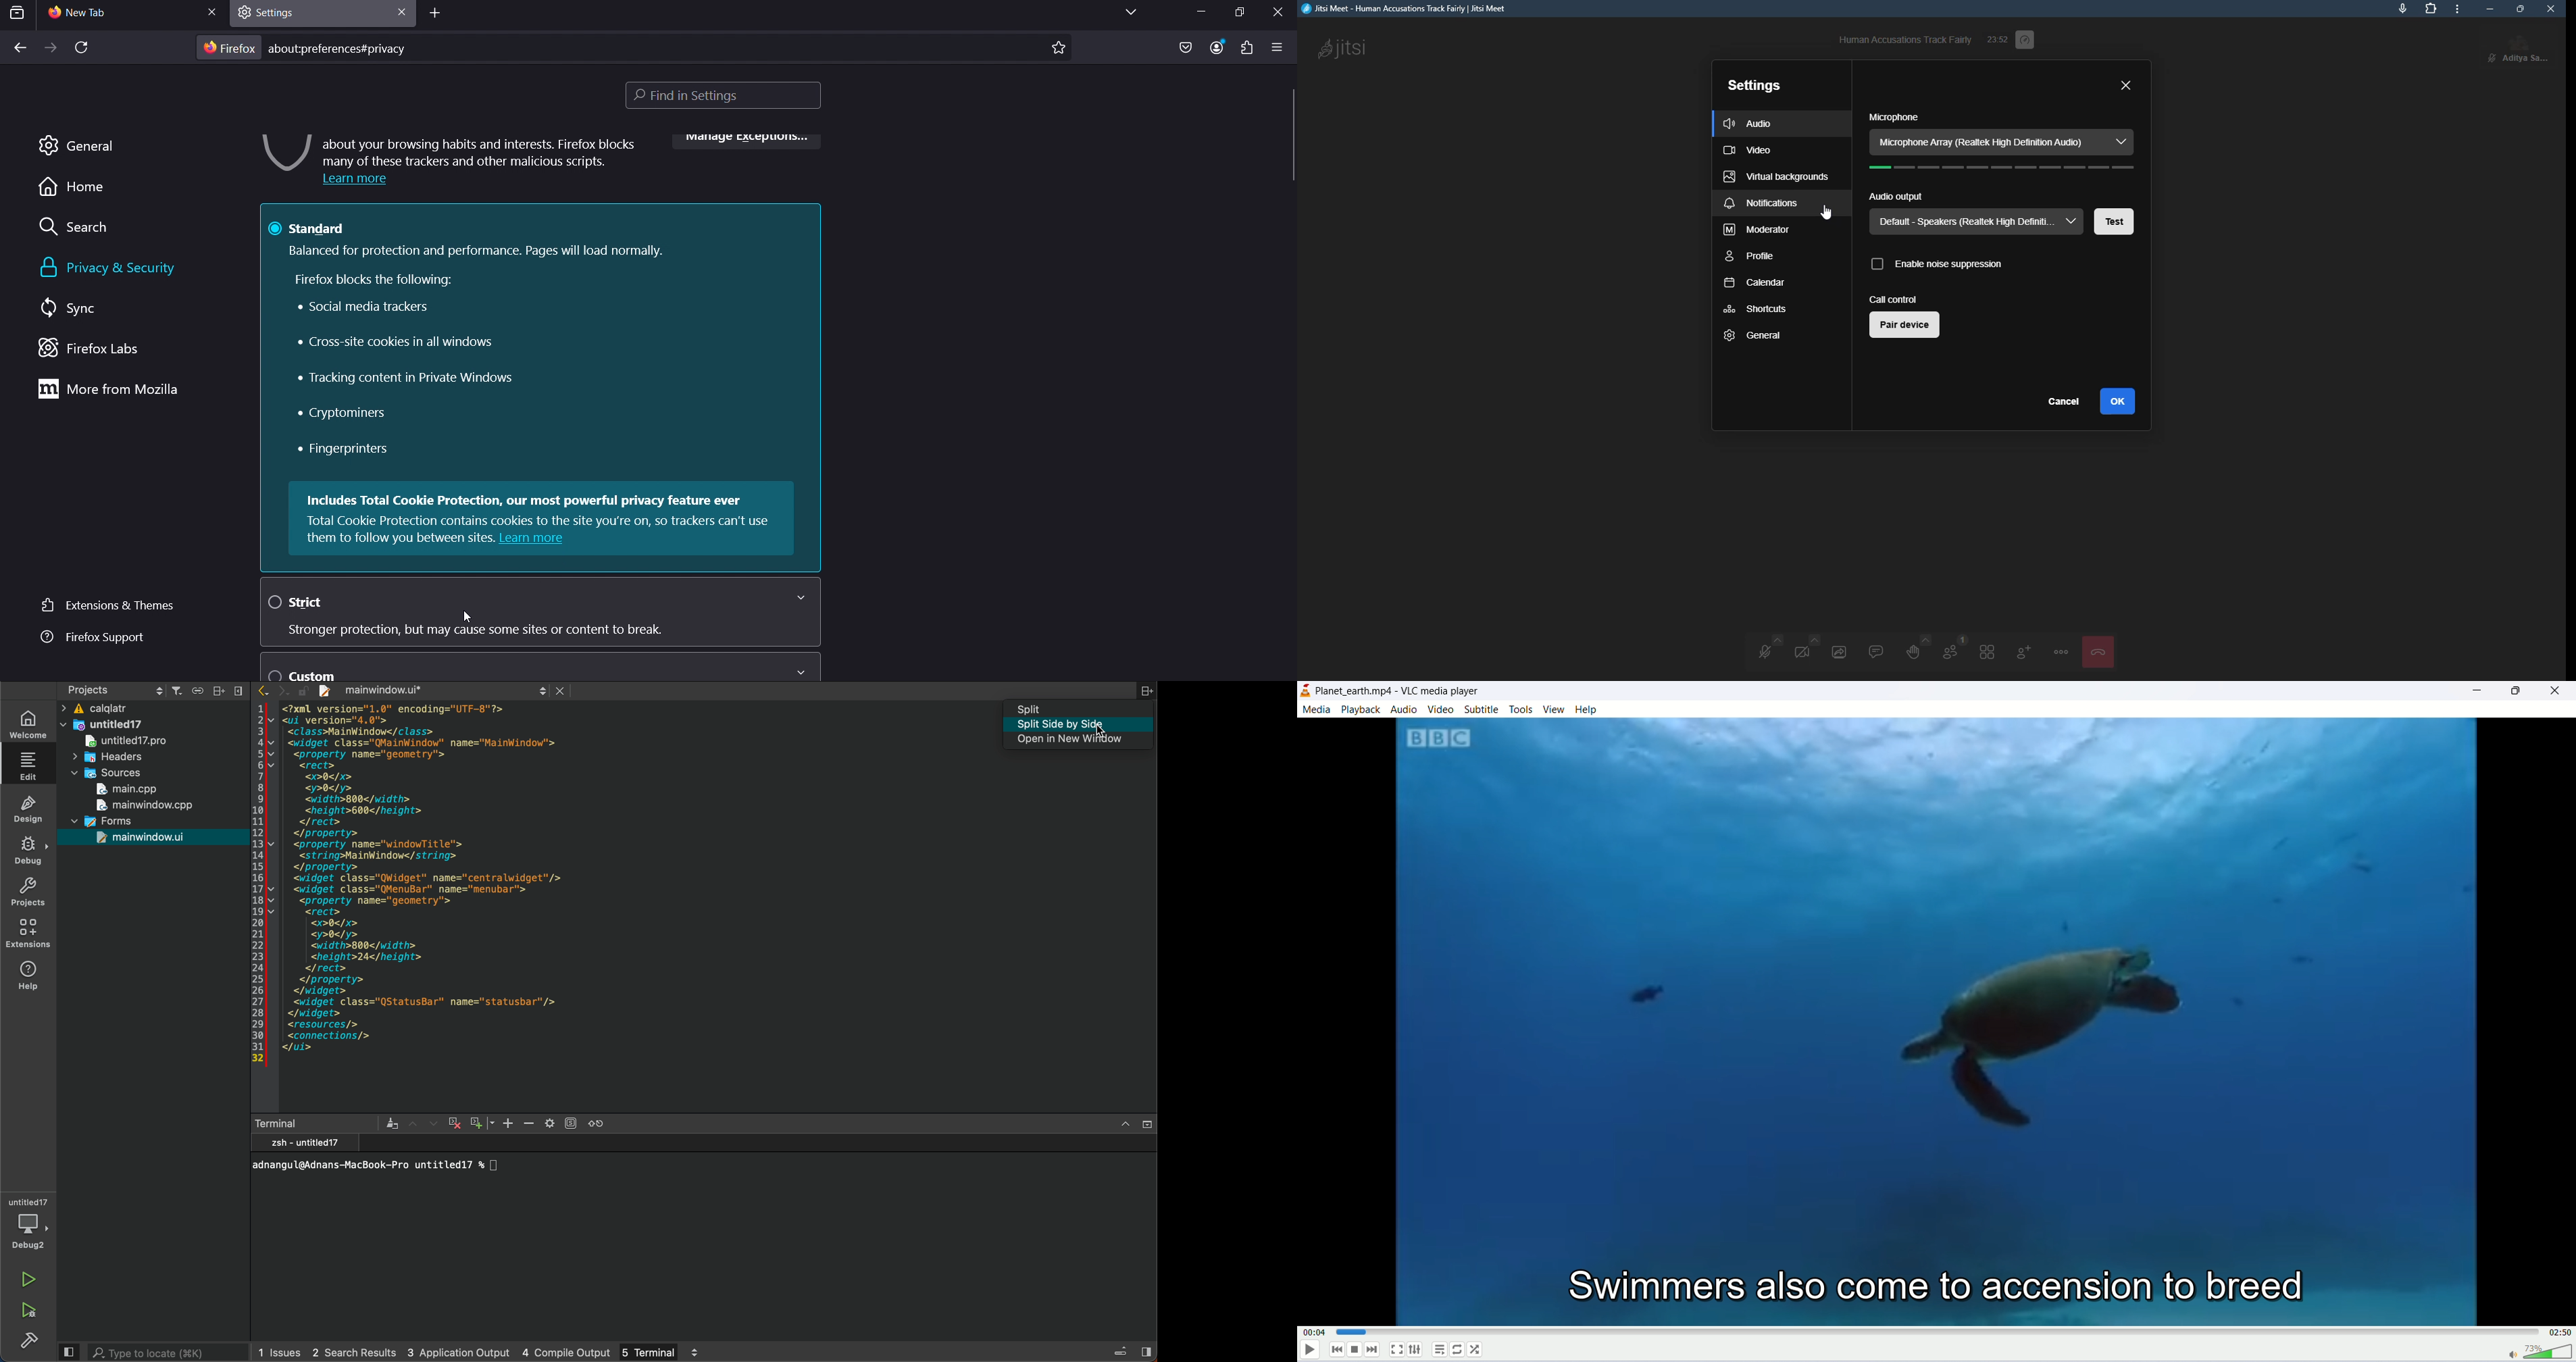 The height and width of the screenshot is (1372, 2576). What do you see at coordinates (1897, 198) in the screenshot?
I see `audio output` at bounding box center [1897, 198].